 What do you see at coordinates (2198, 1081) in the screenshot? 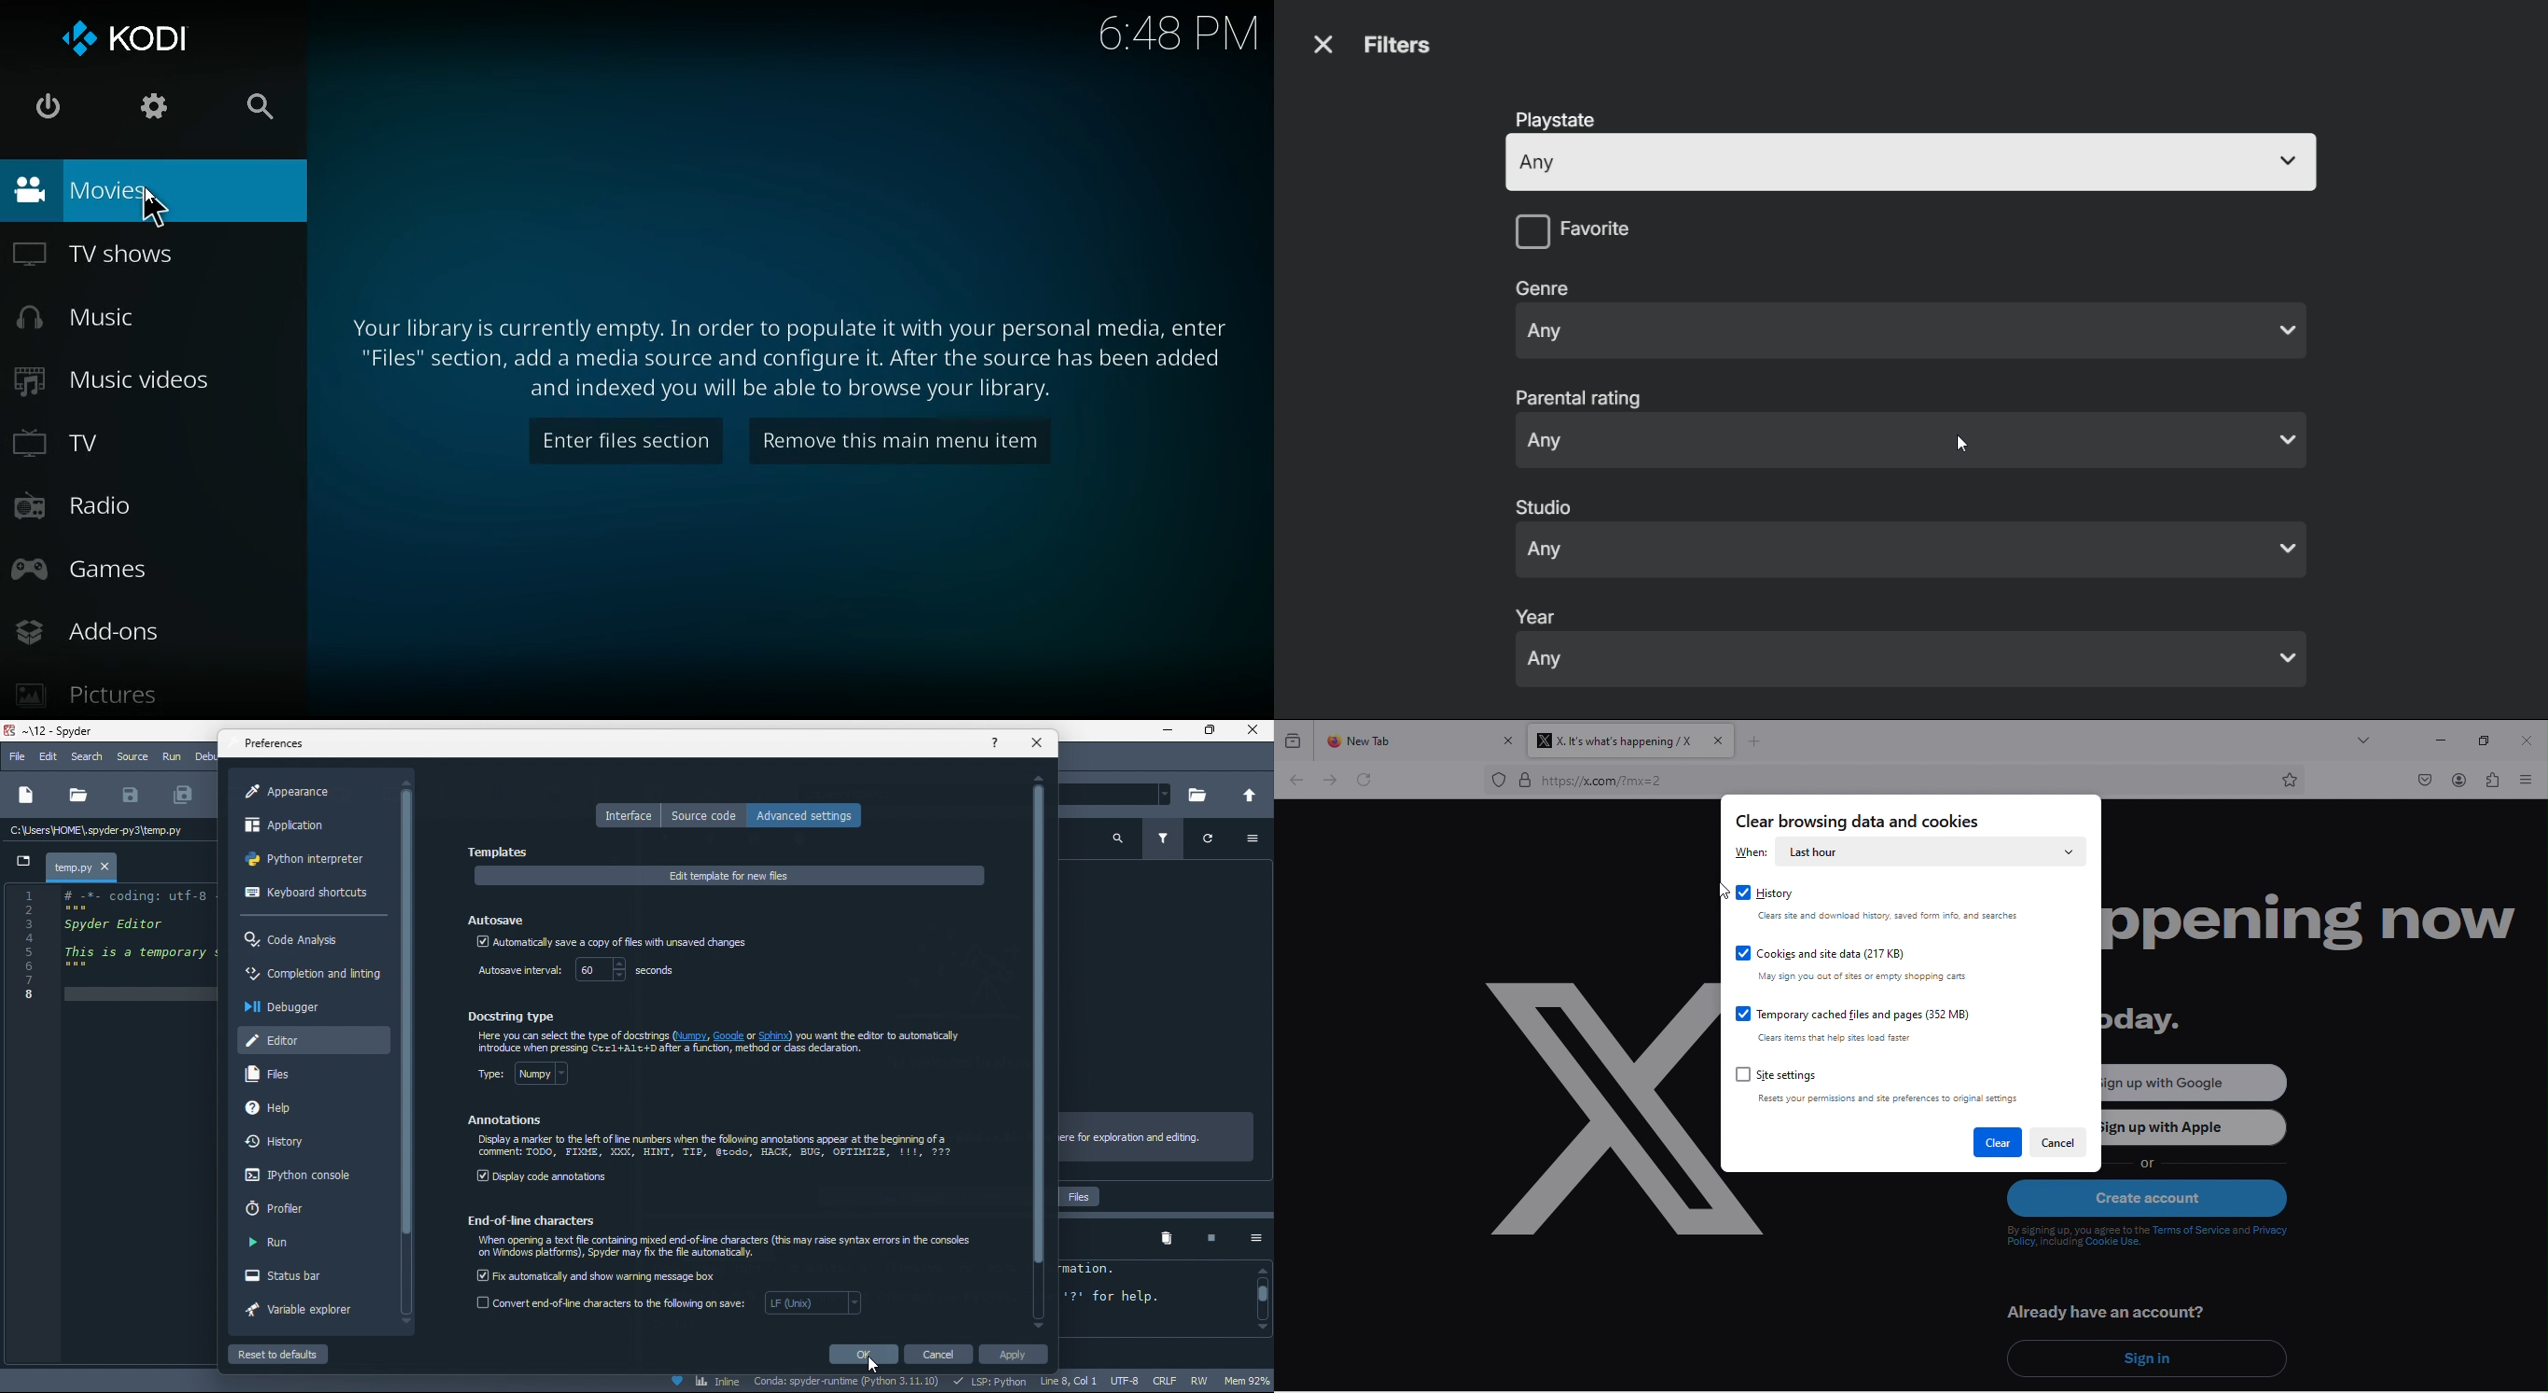
I see `sign up with google` at bounding box center [2198, 1081].